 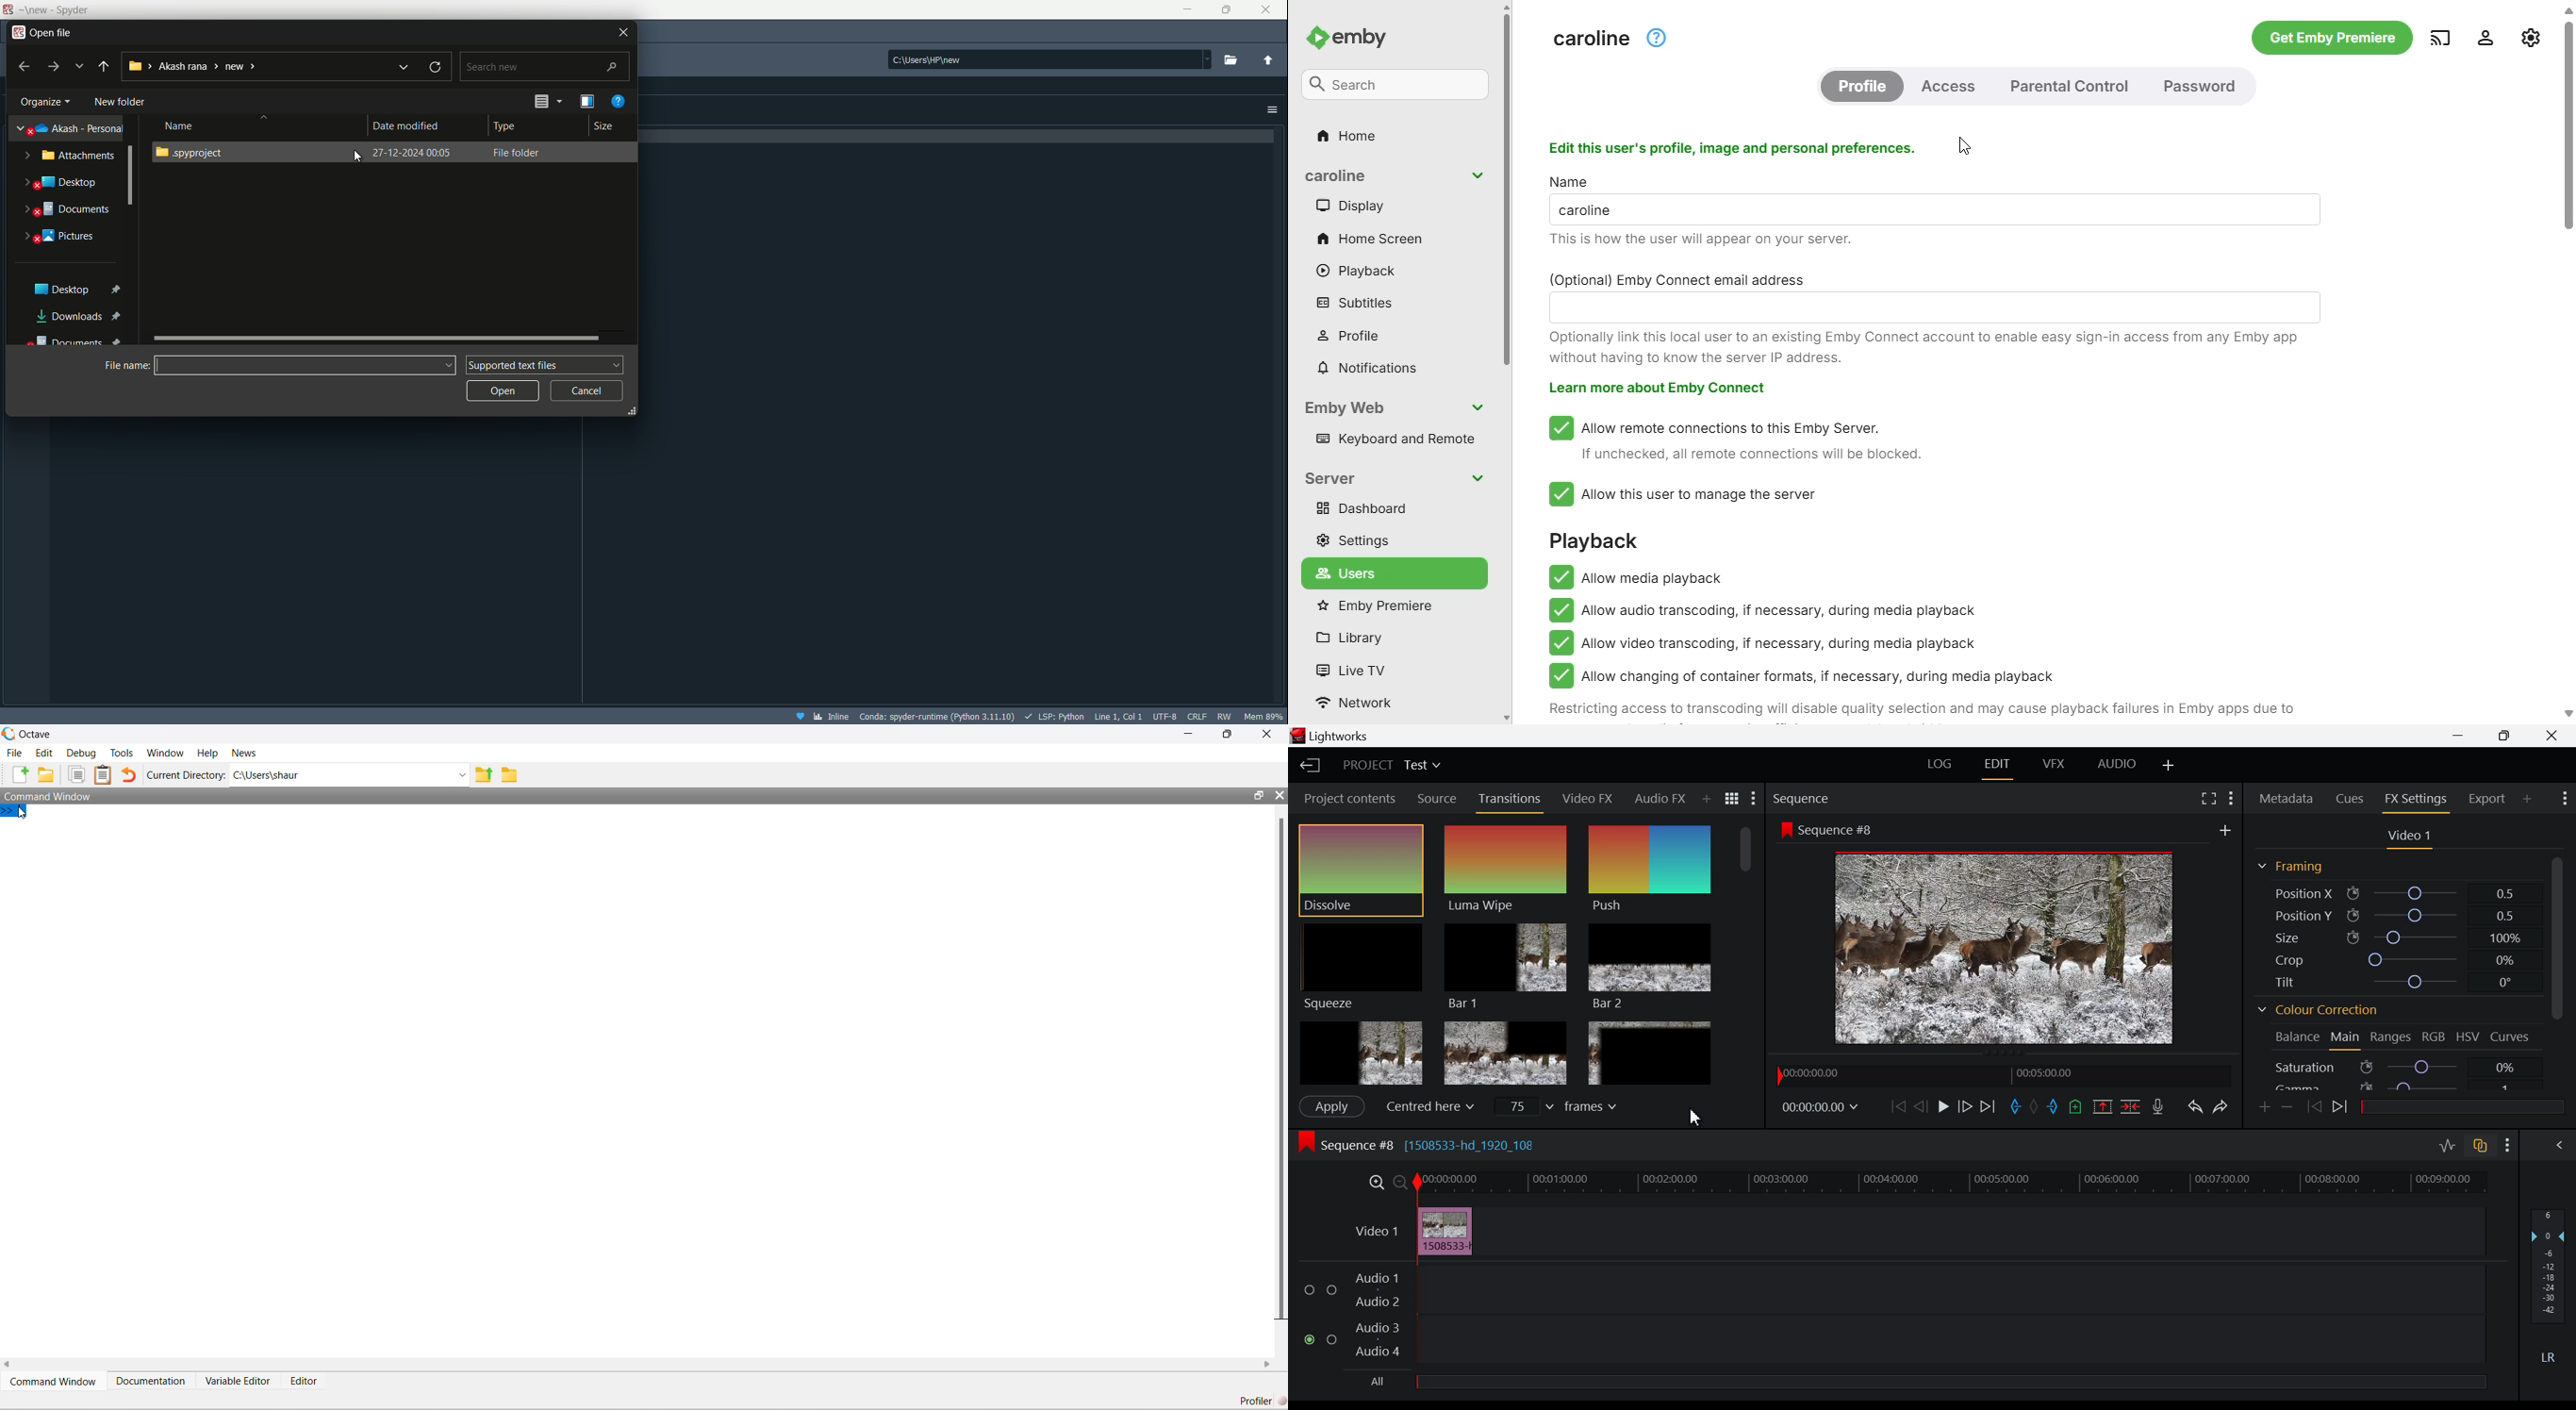 I want to click on allow video transcoding, if necessary, during media playback, so click(x=1762, y=643).